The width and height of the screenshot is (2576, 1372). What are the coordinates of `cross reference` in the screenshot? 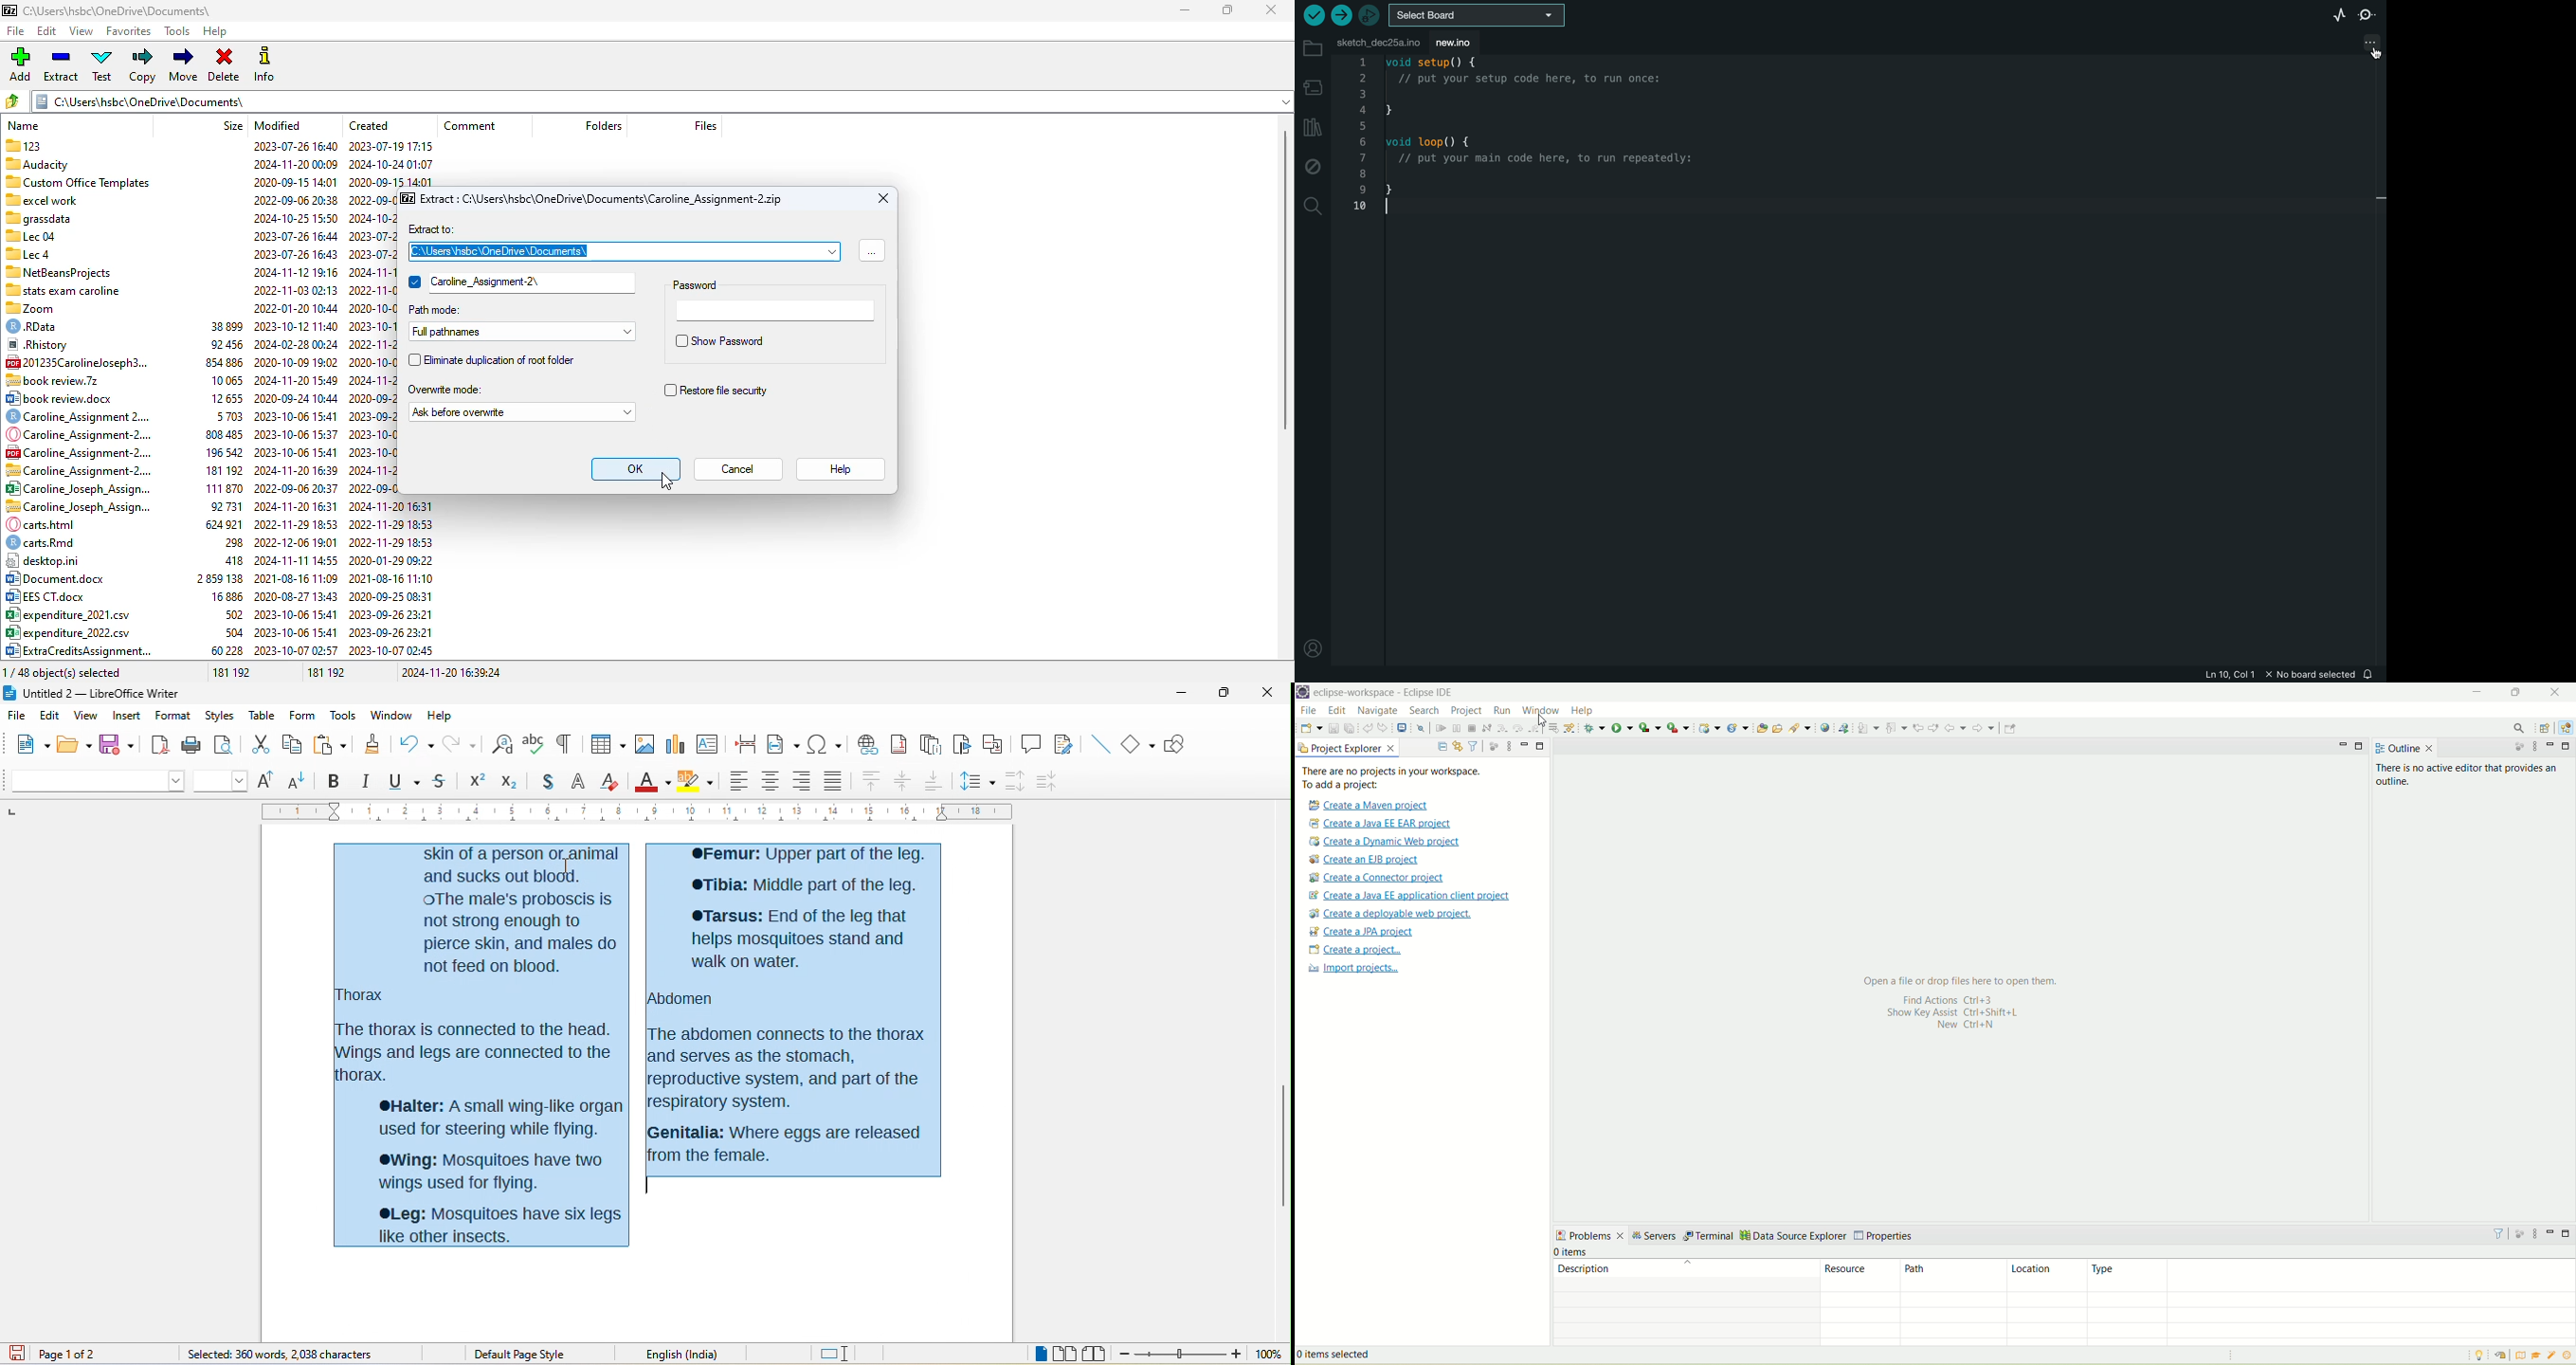 It's located at (993, 744).